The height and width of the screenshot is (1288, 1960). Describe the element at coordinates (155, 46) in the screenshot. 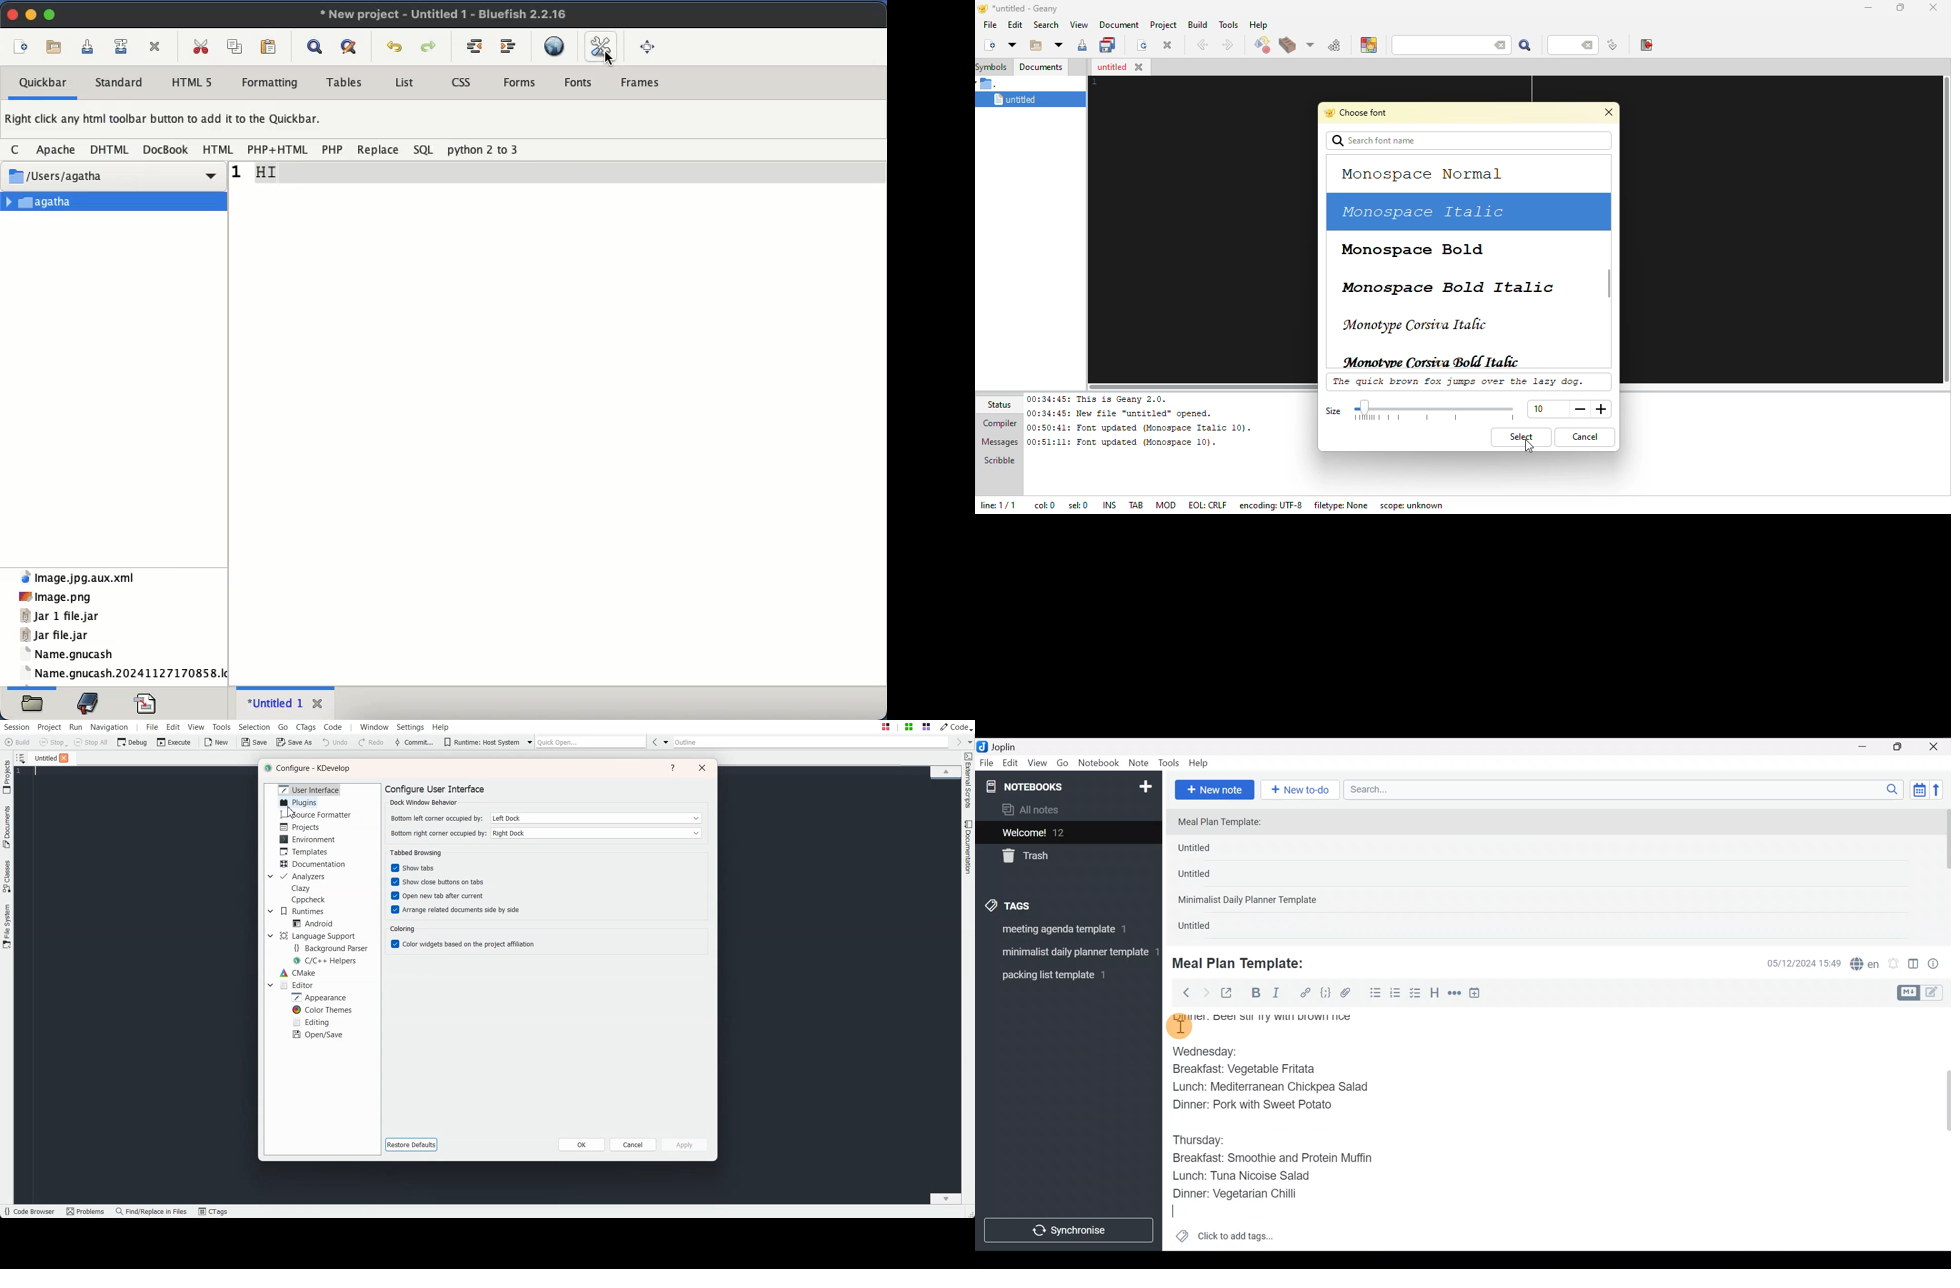

I see `close` at that location.